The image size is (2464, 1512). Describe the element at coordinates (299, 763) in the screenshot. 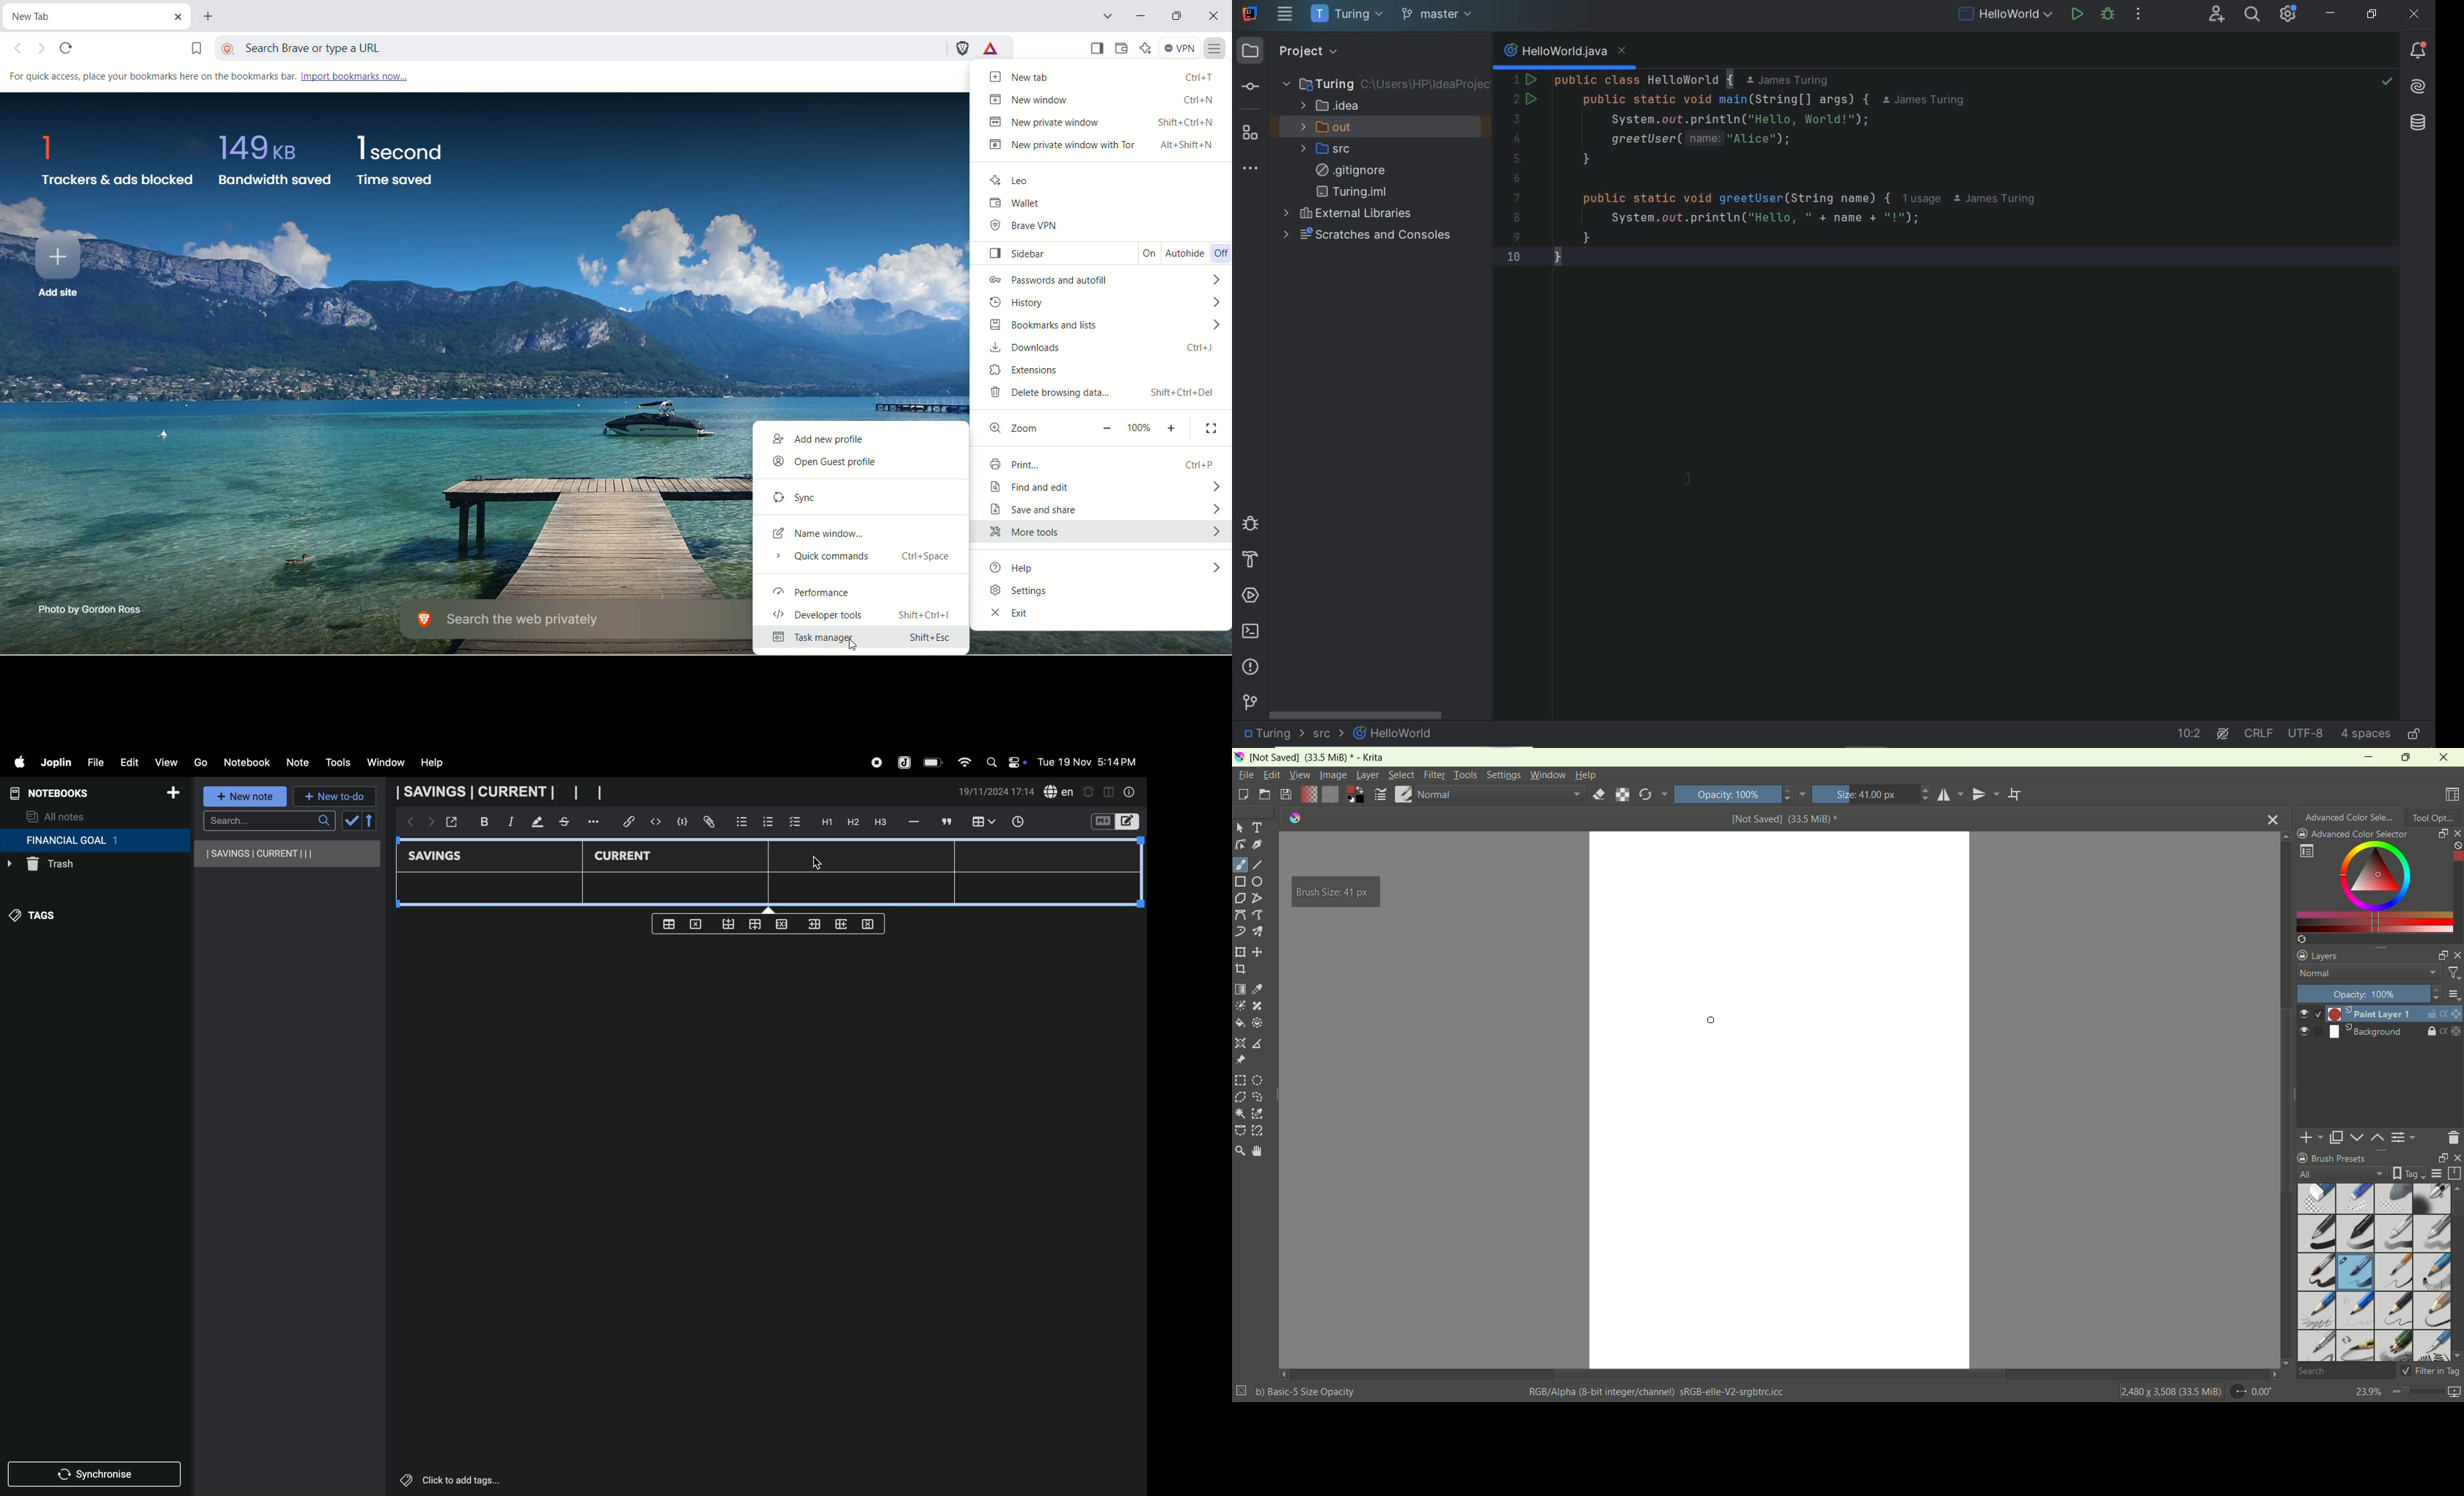

I see `note` at that location.